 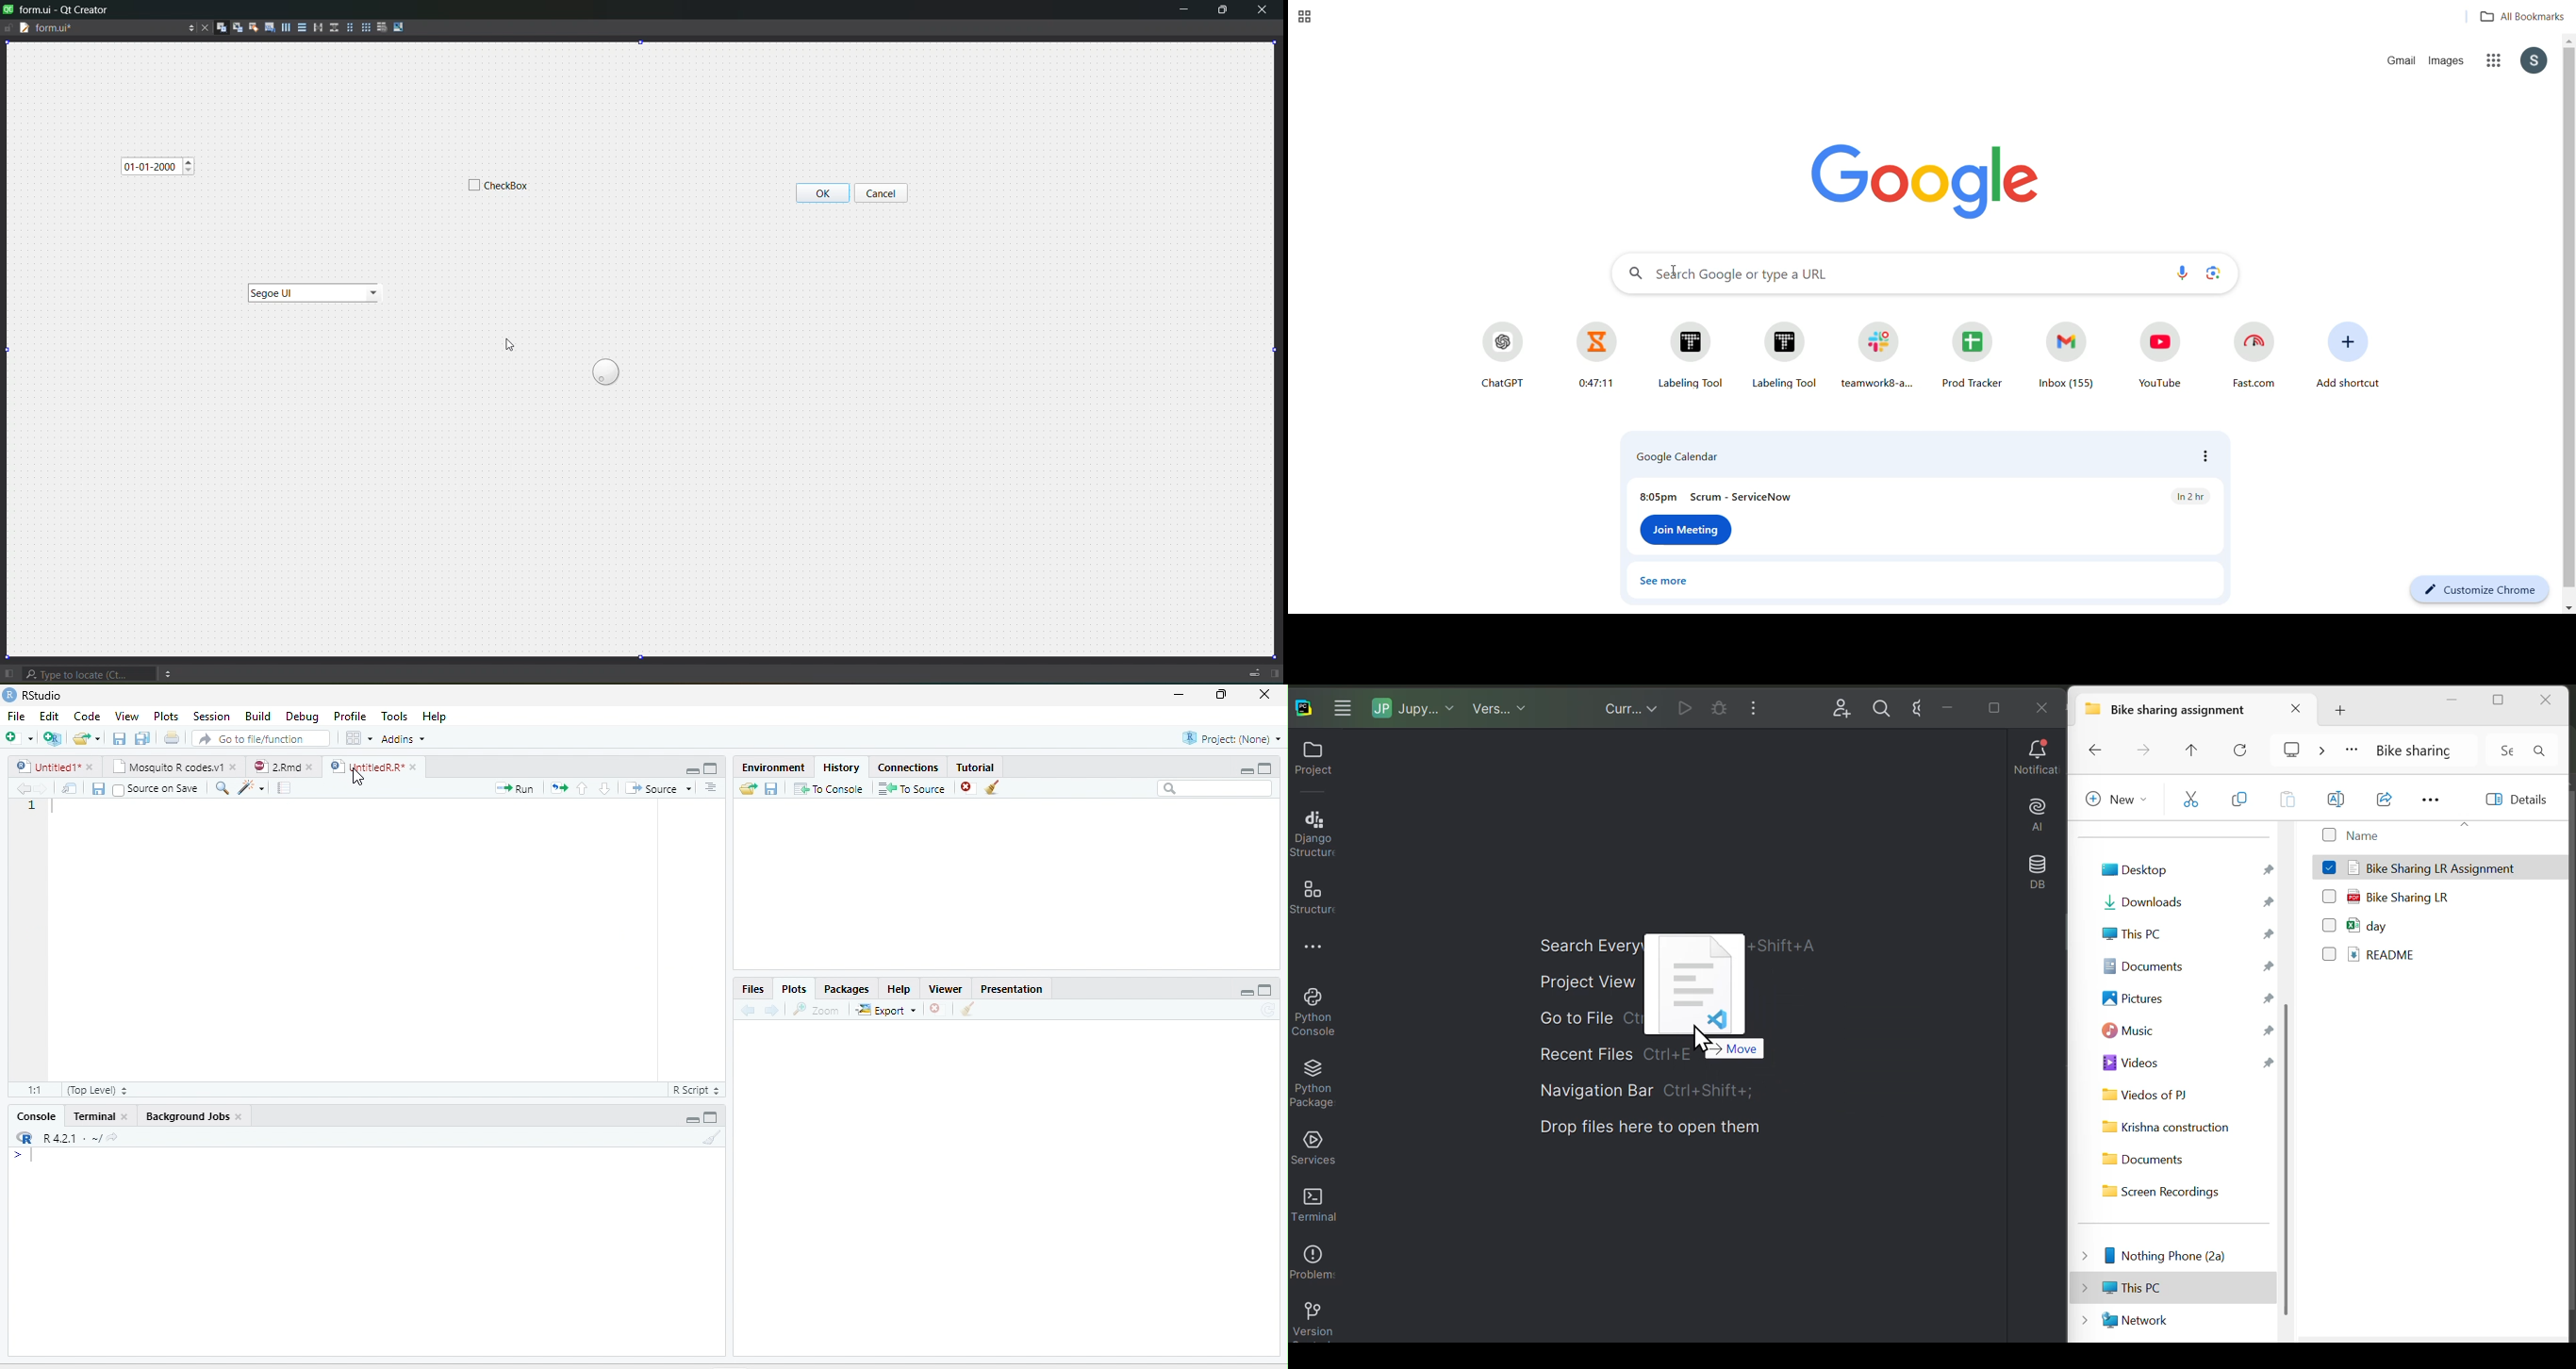 What do you see at coordinates (399, 27) in the screenshot?
I see `adjust size` at bounding box center [399, 27].